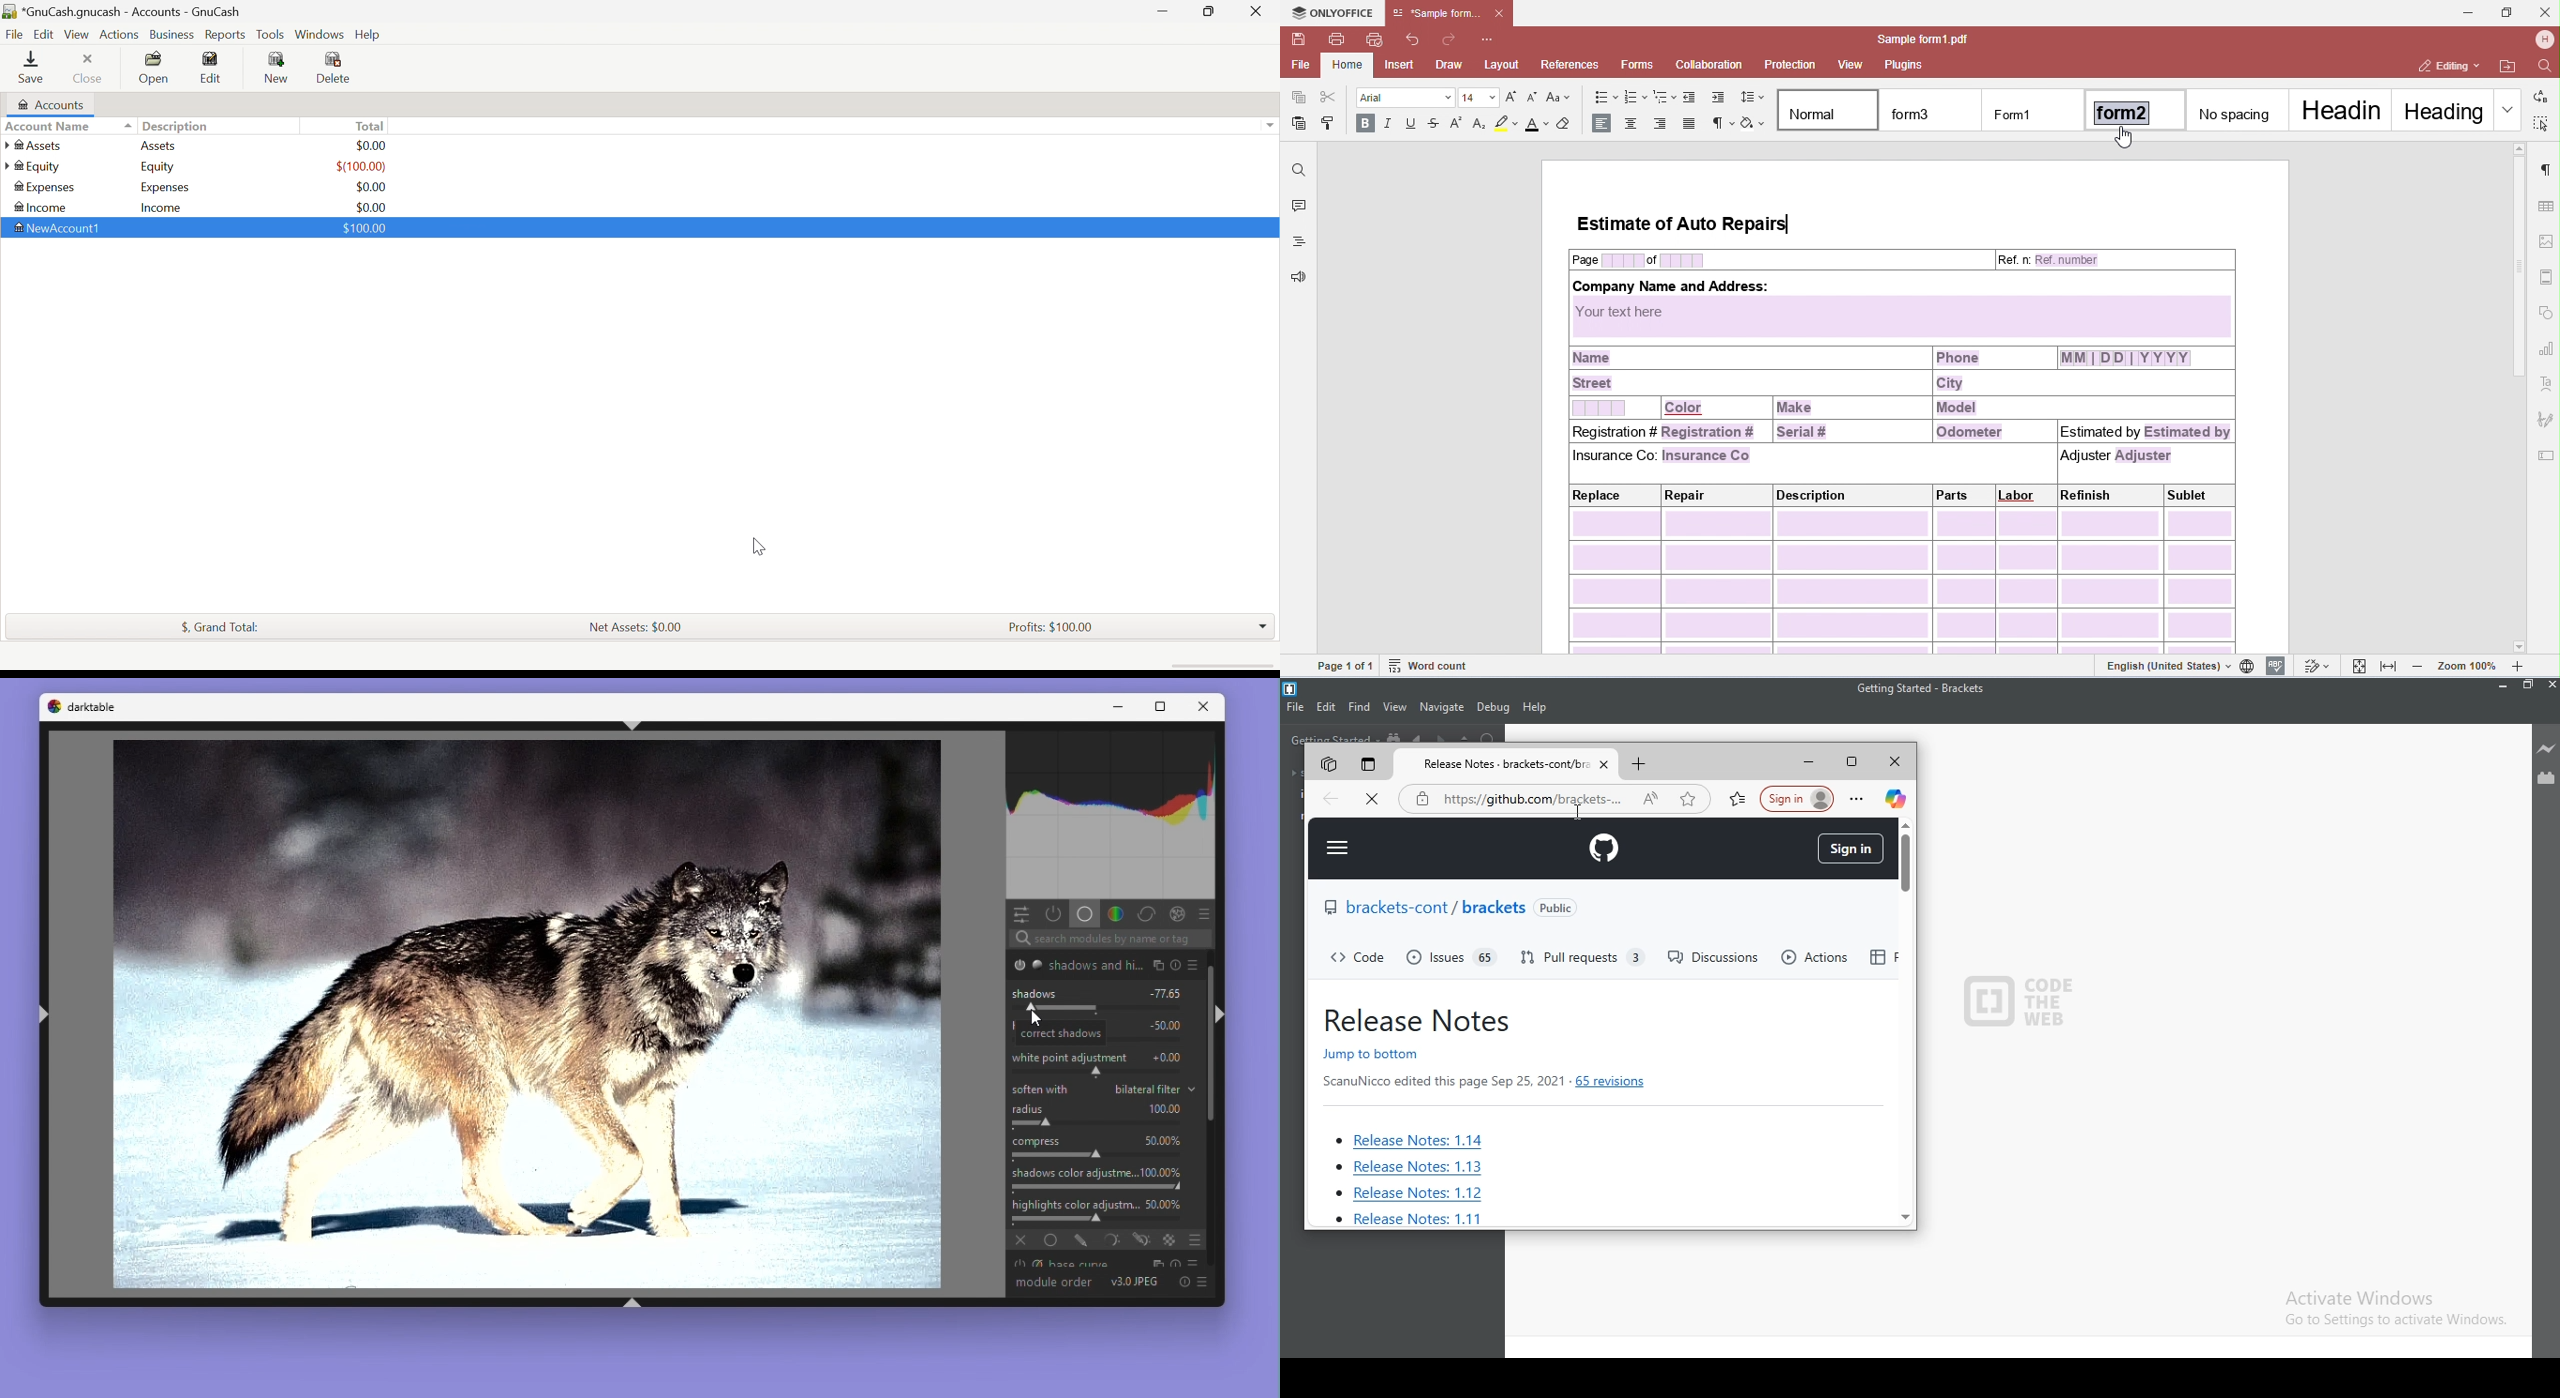 This screenshot has height=1400, width=2576. What do you see at coordinates (1898, 765) in the screenshot?
I see `close` at bounding box center [1898, 765].